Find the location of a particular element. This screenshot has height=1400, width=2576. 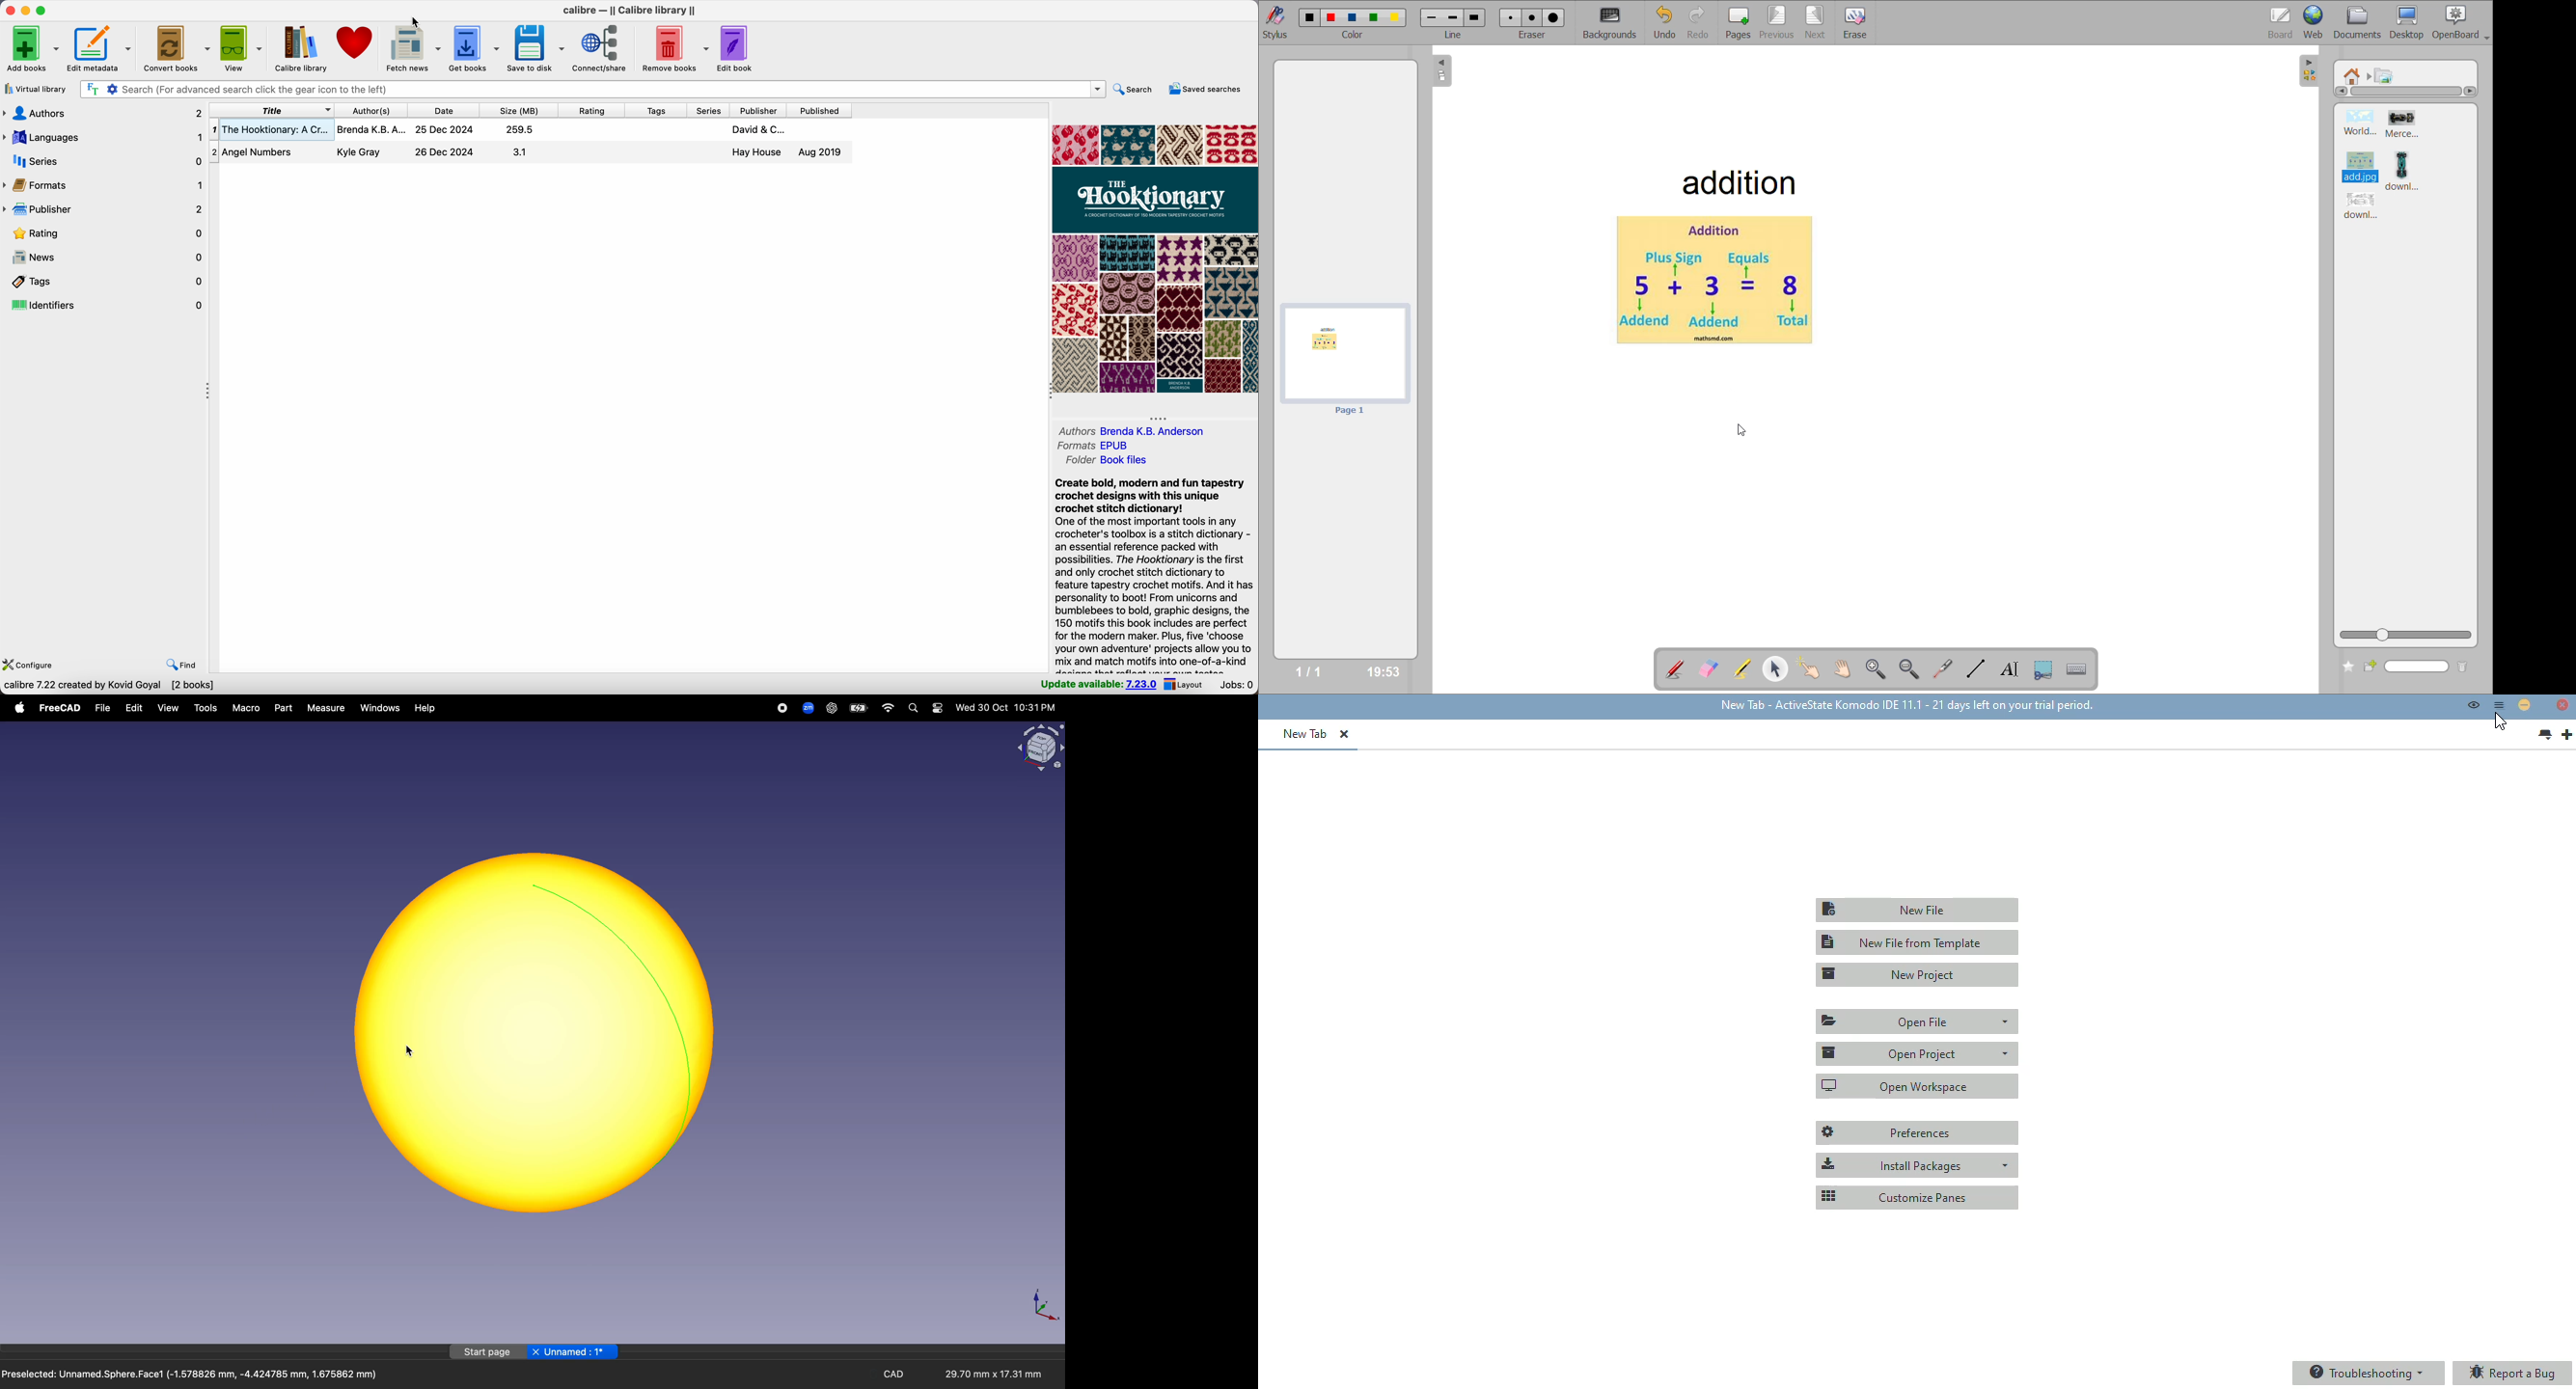

book cover preview is located at coordinates (1154, 258).